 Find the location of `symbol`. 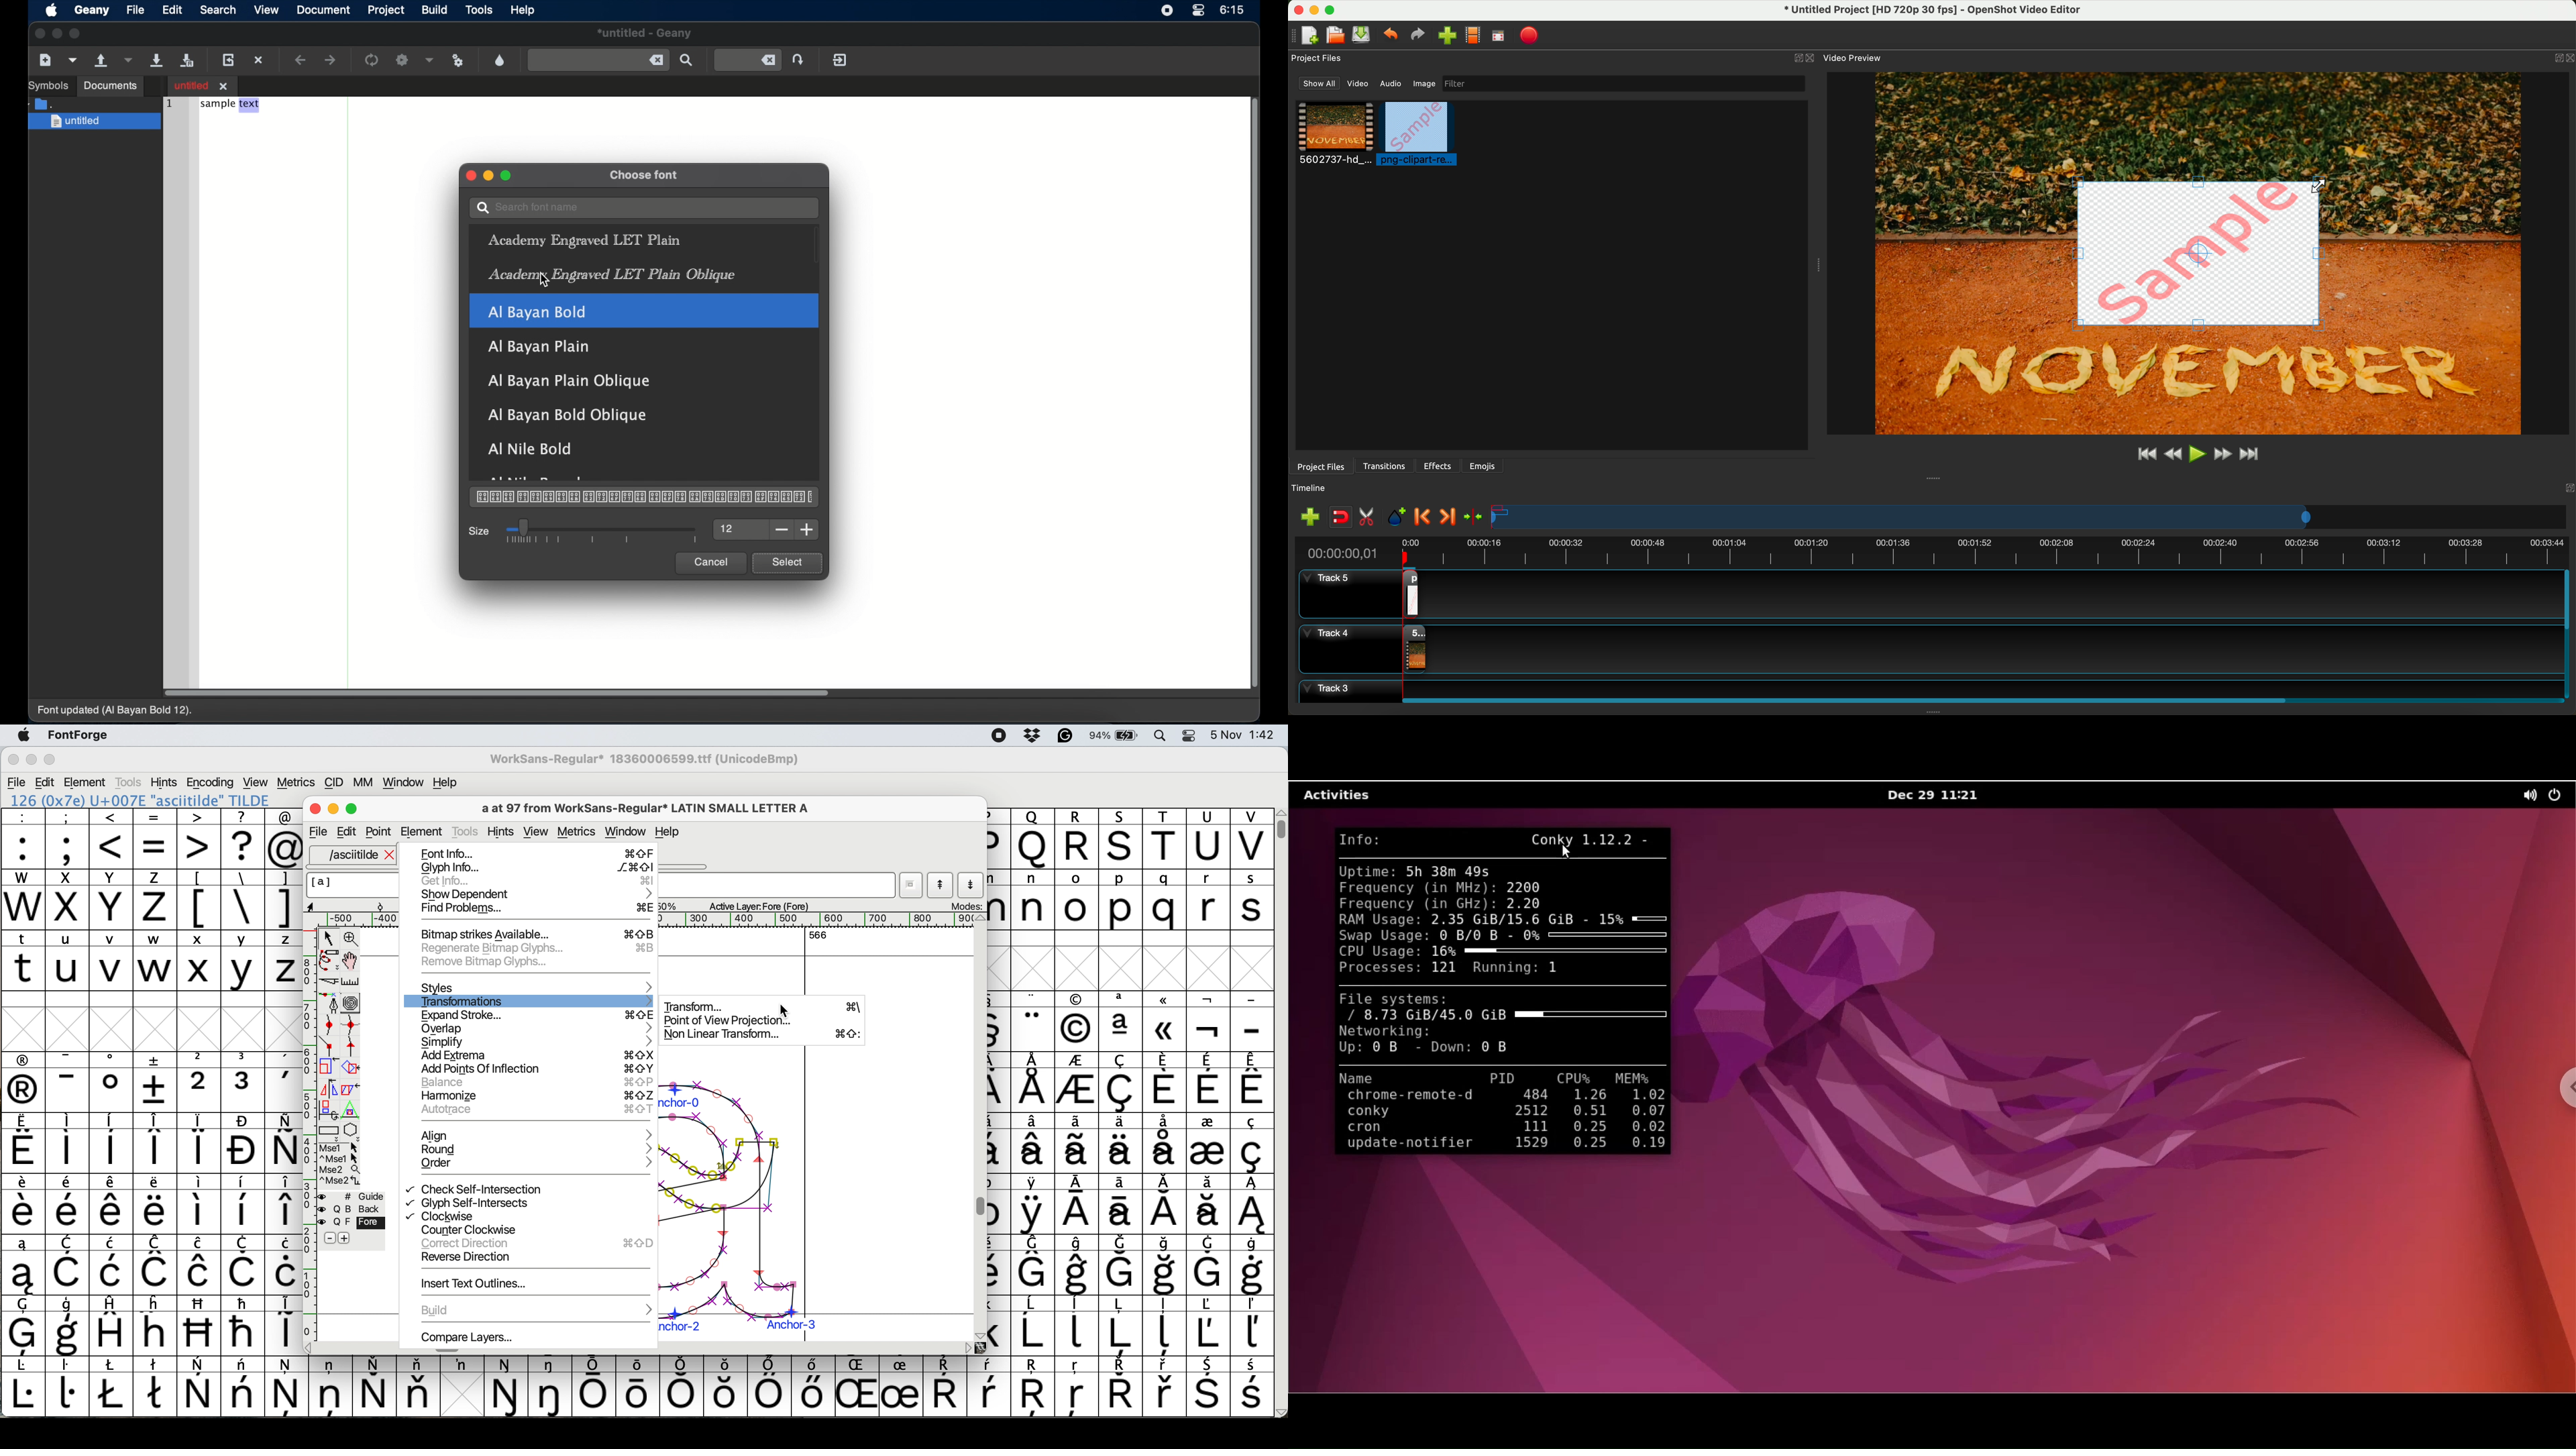

symbol is located at coordinates (1164, 1082).